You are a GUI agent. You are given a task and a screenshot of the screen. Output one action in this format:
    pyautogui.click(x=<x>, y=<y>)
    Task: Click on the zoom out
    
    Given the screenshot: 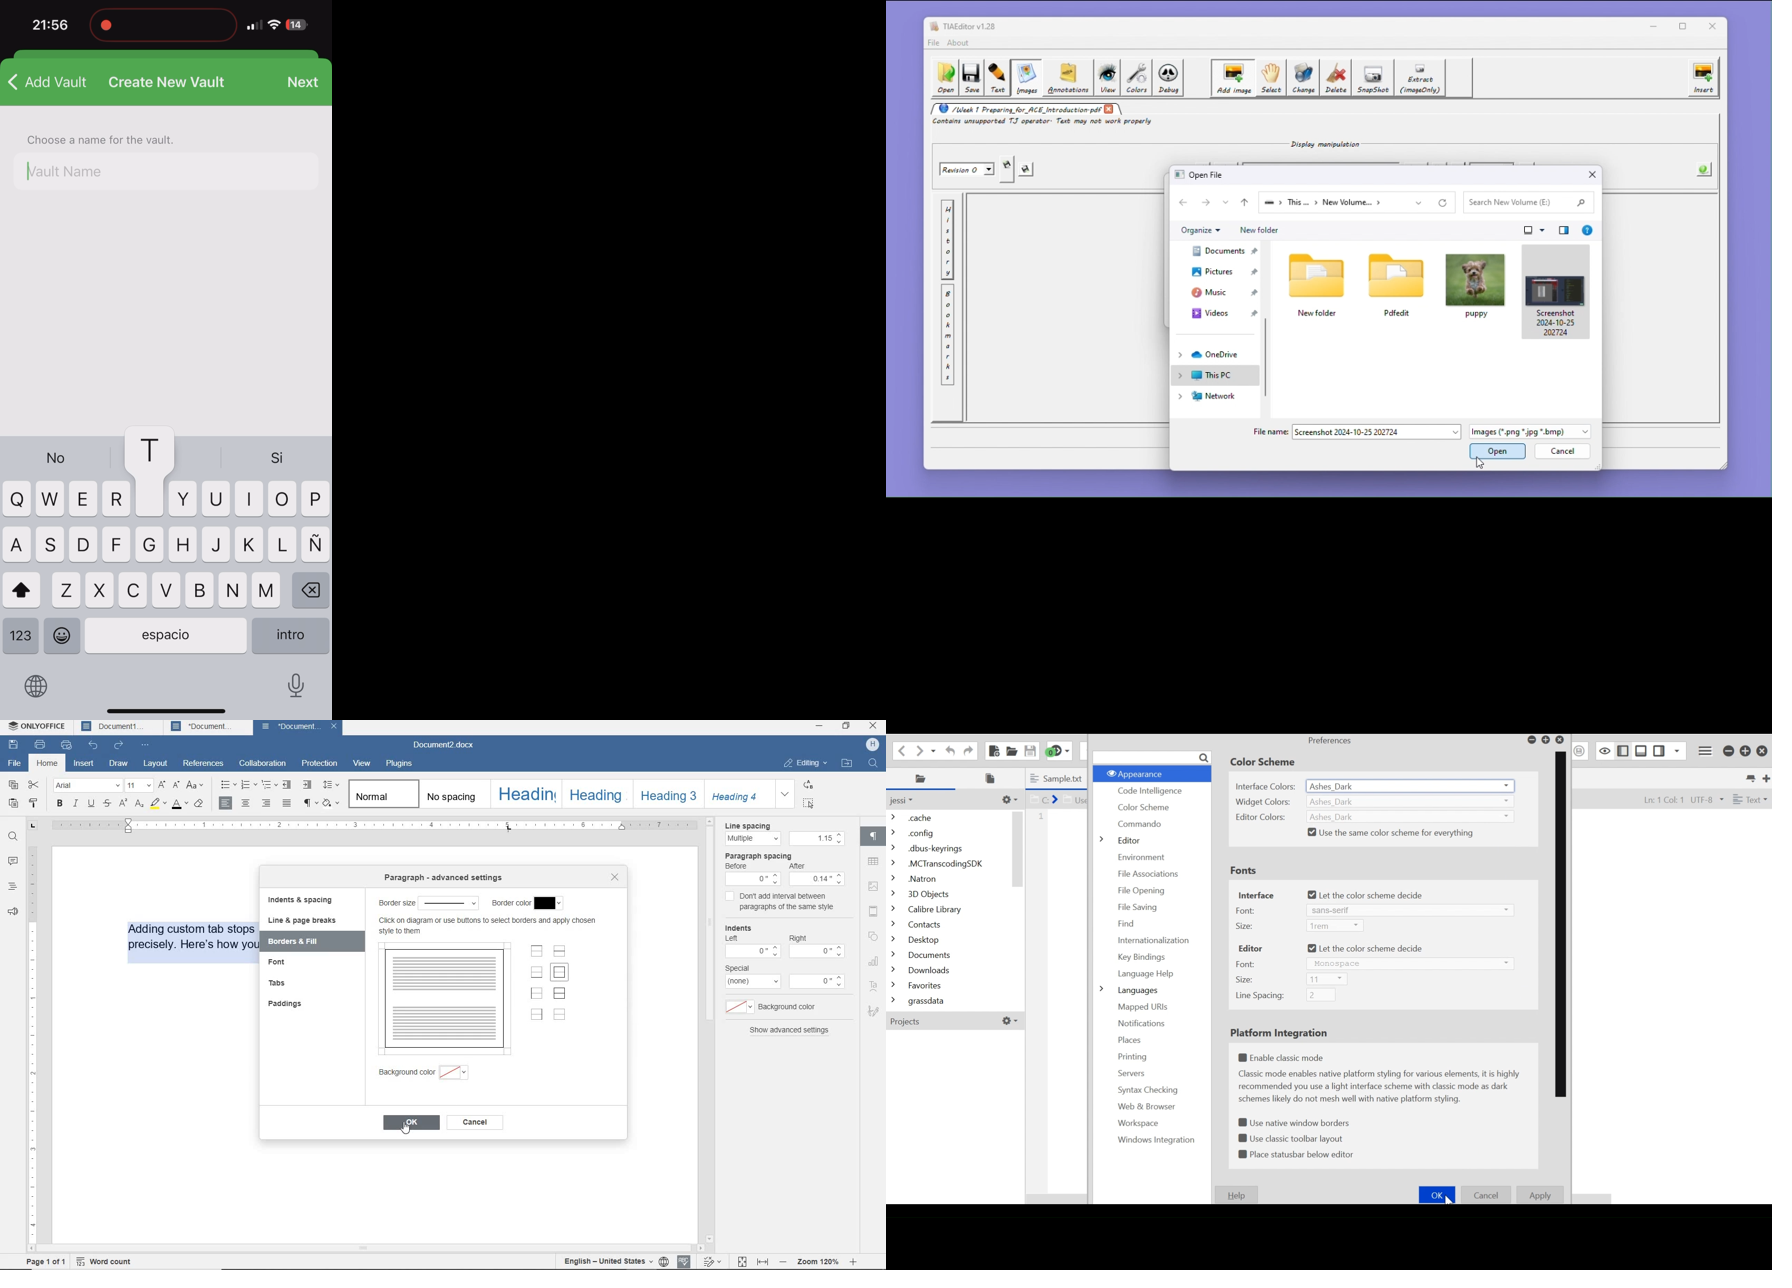 What is the action you would take?
    pyautogui.click(x=783, y=1261)
    